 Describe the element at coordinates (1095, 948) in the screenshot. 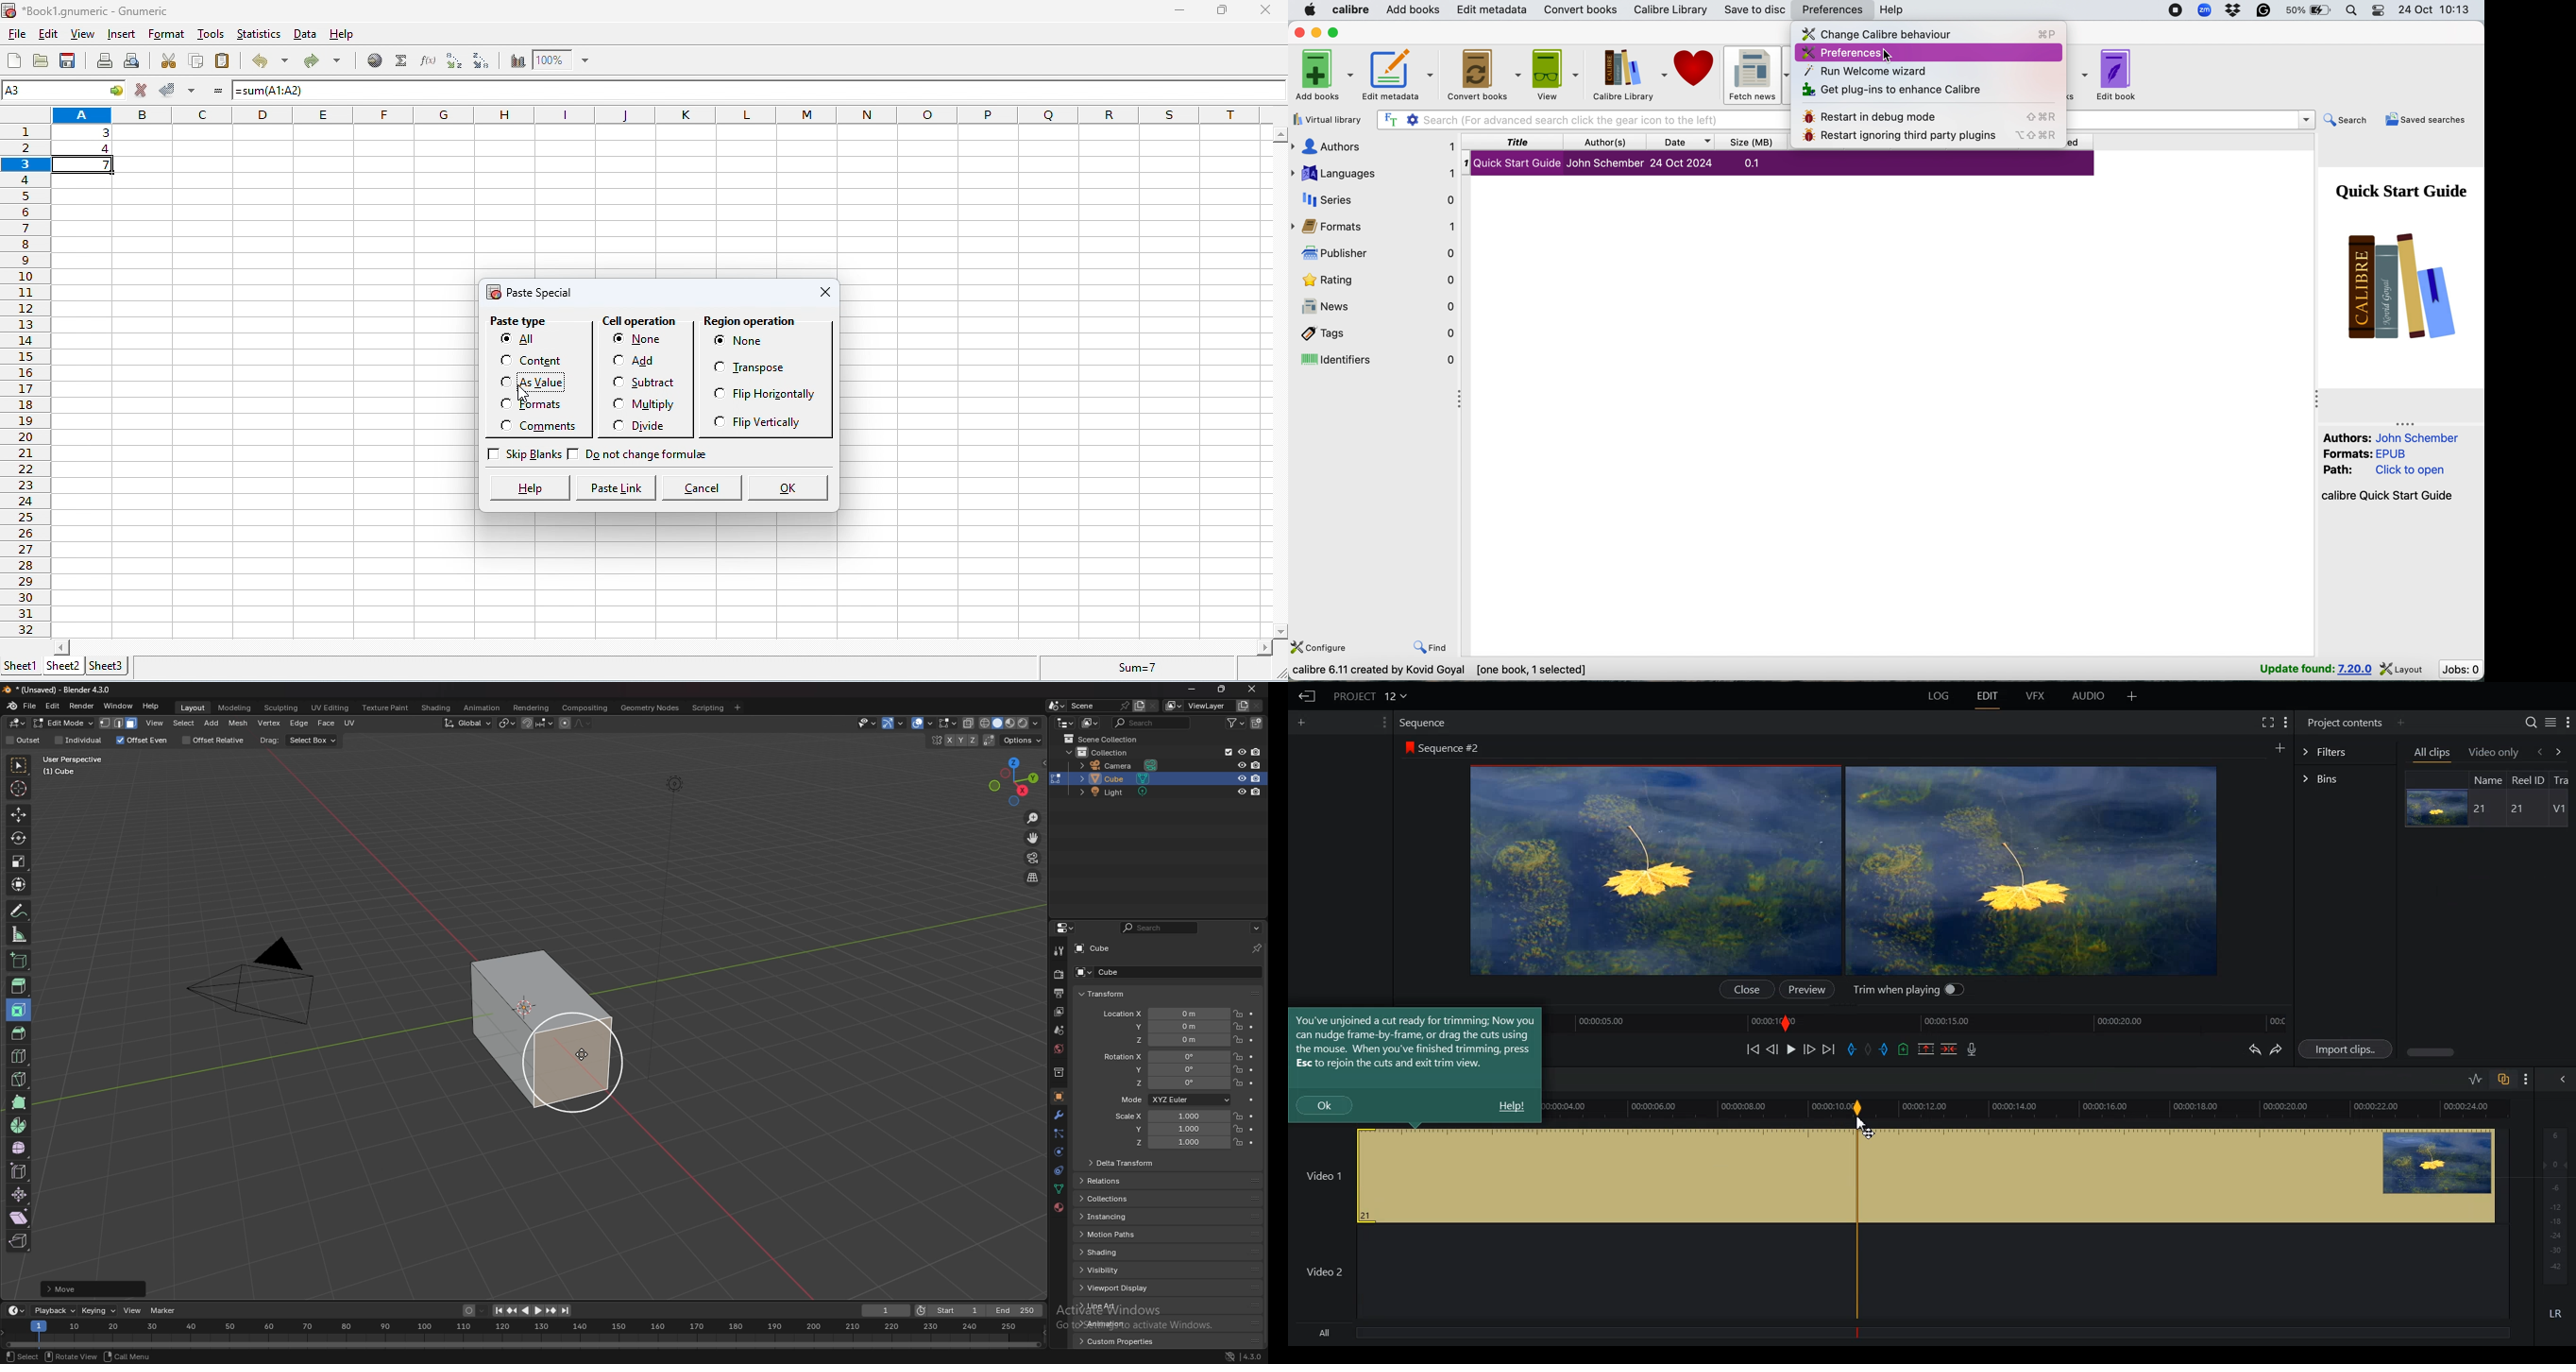

I see `cube` at that location.